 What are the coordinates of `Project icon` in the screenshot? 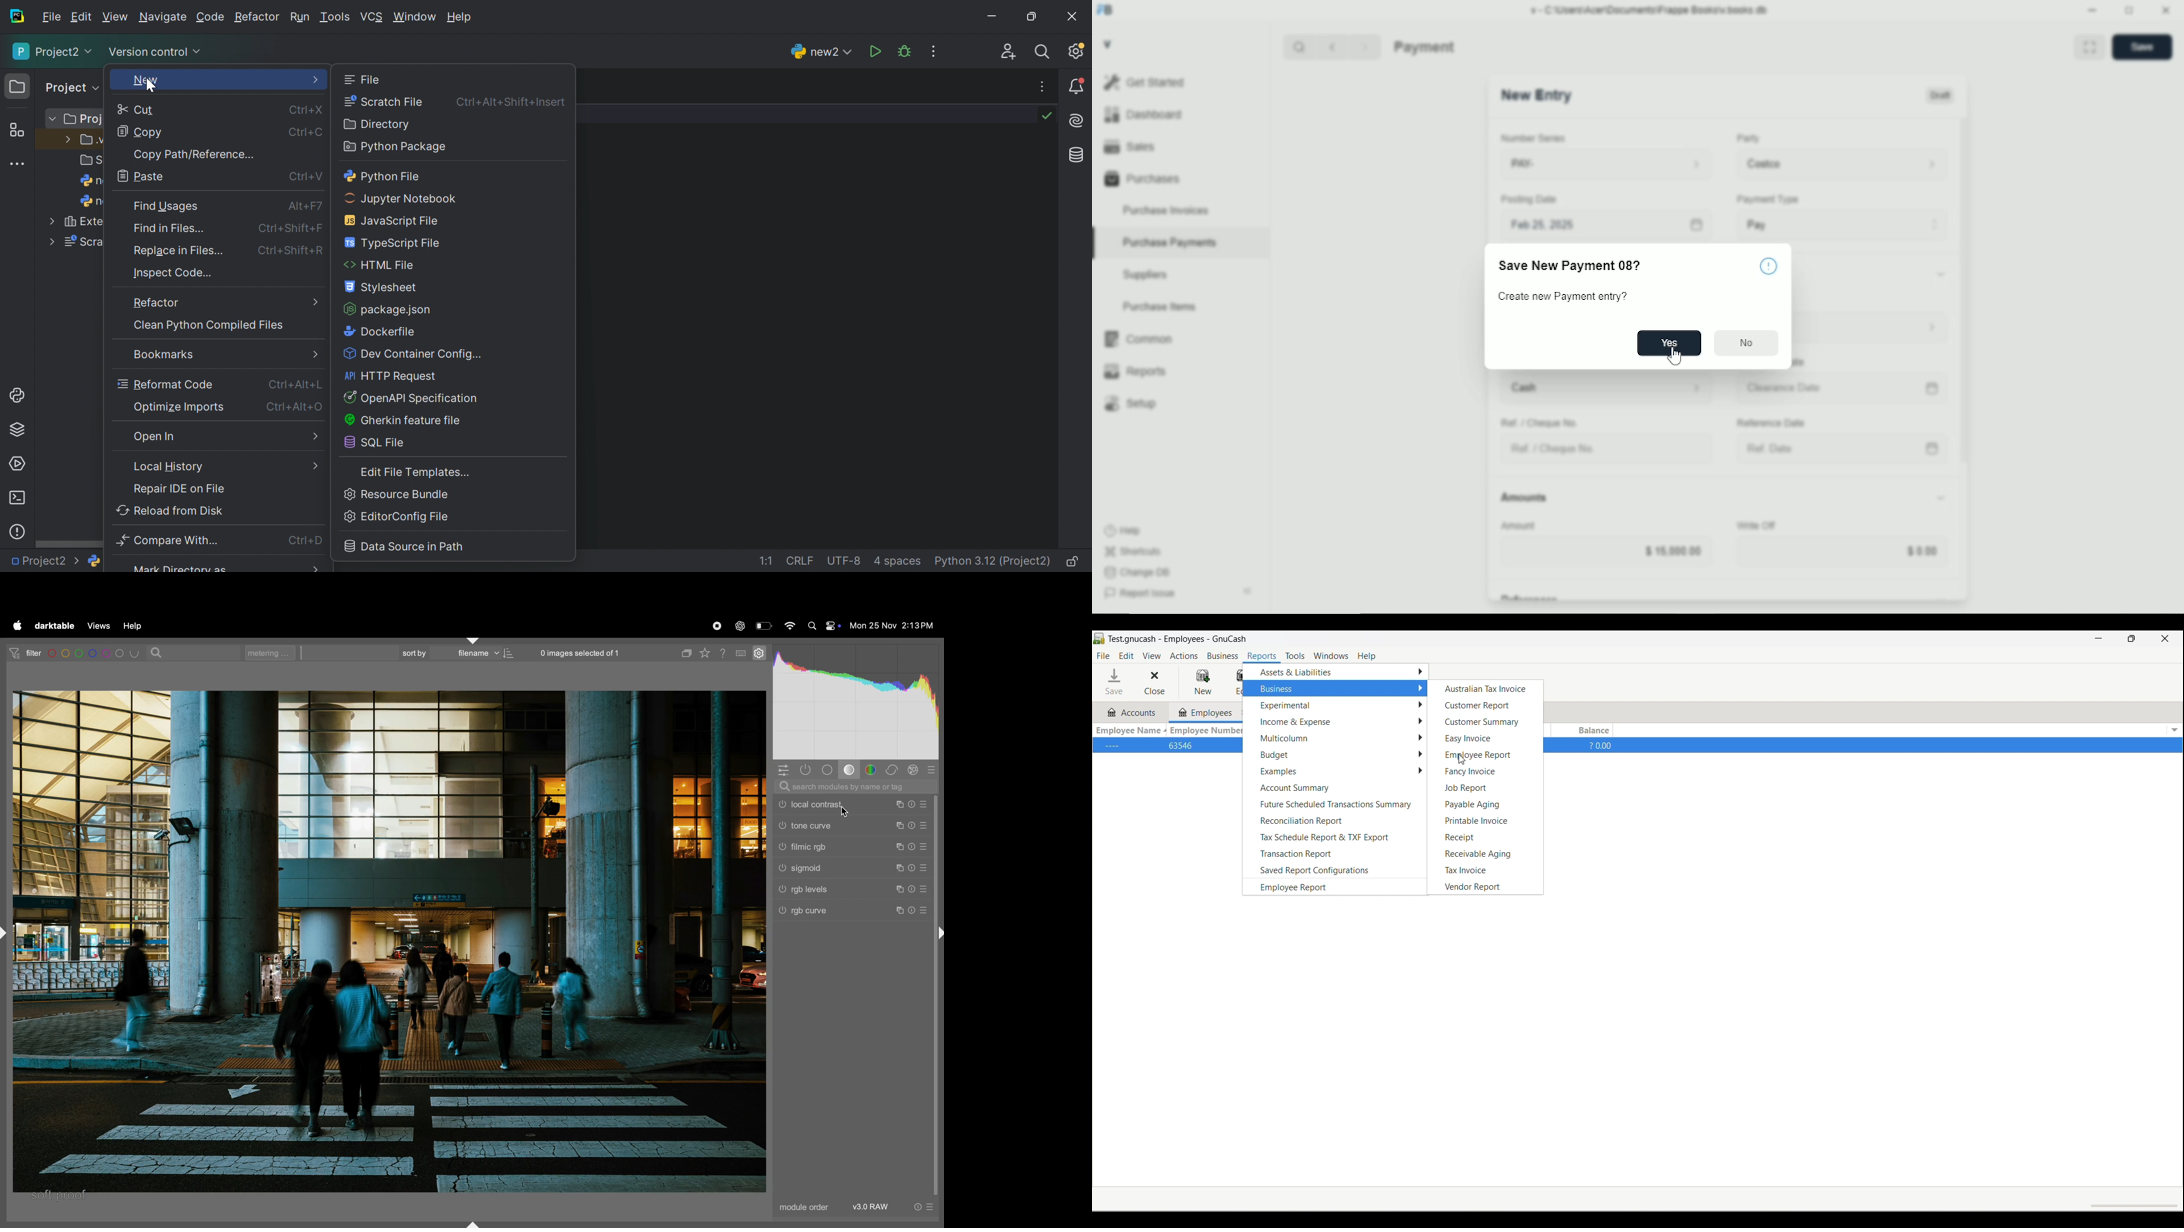 It's located at (18, 85).